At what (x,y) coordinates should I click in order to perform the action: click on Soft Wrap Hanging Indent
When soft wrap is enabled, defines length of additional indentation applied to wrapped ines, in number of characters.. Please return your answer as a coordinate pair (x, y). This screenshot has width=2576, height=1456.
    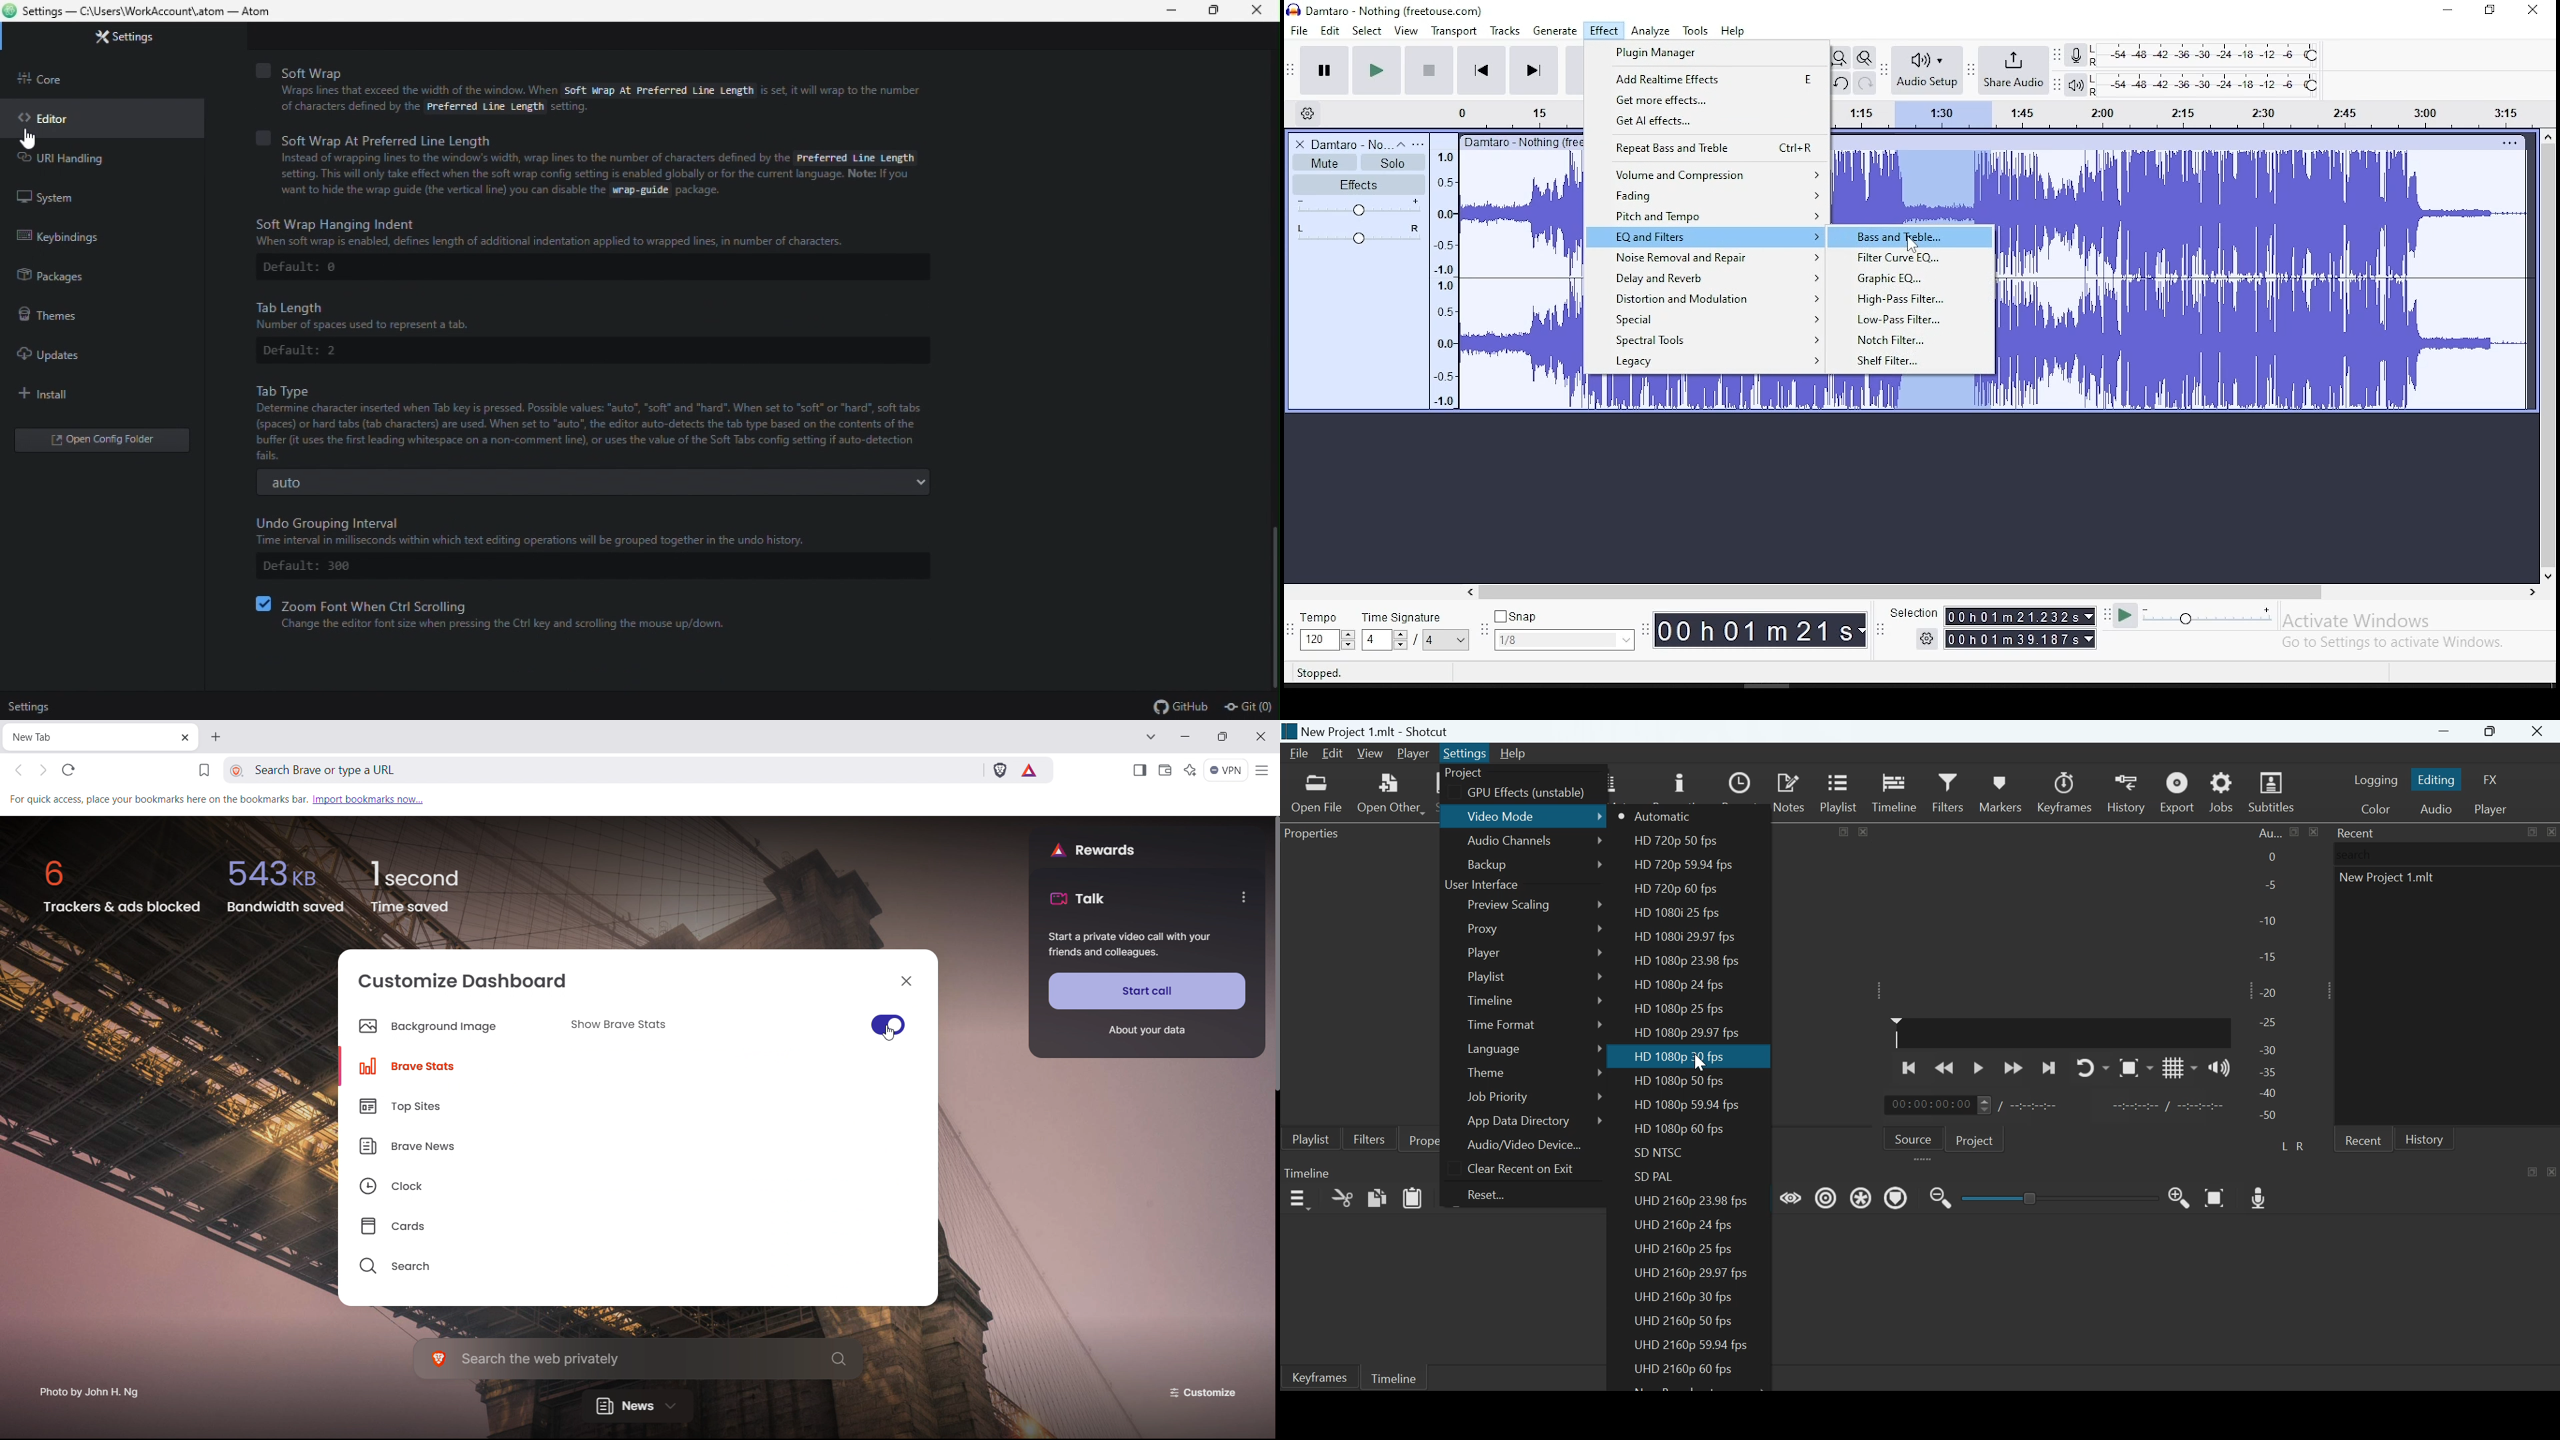
    Looking at the image, I should click on (587, 233).